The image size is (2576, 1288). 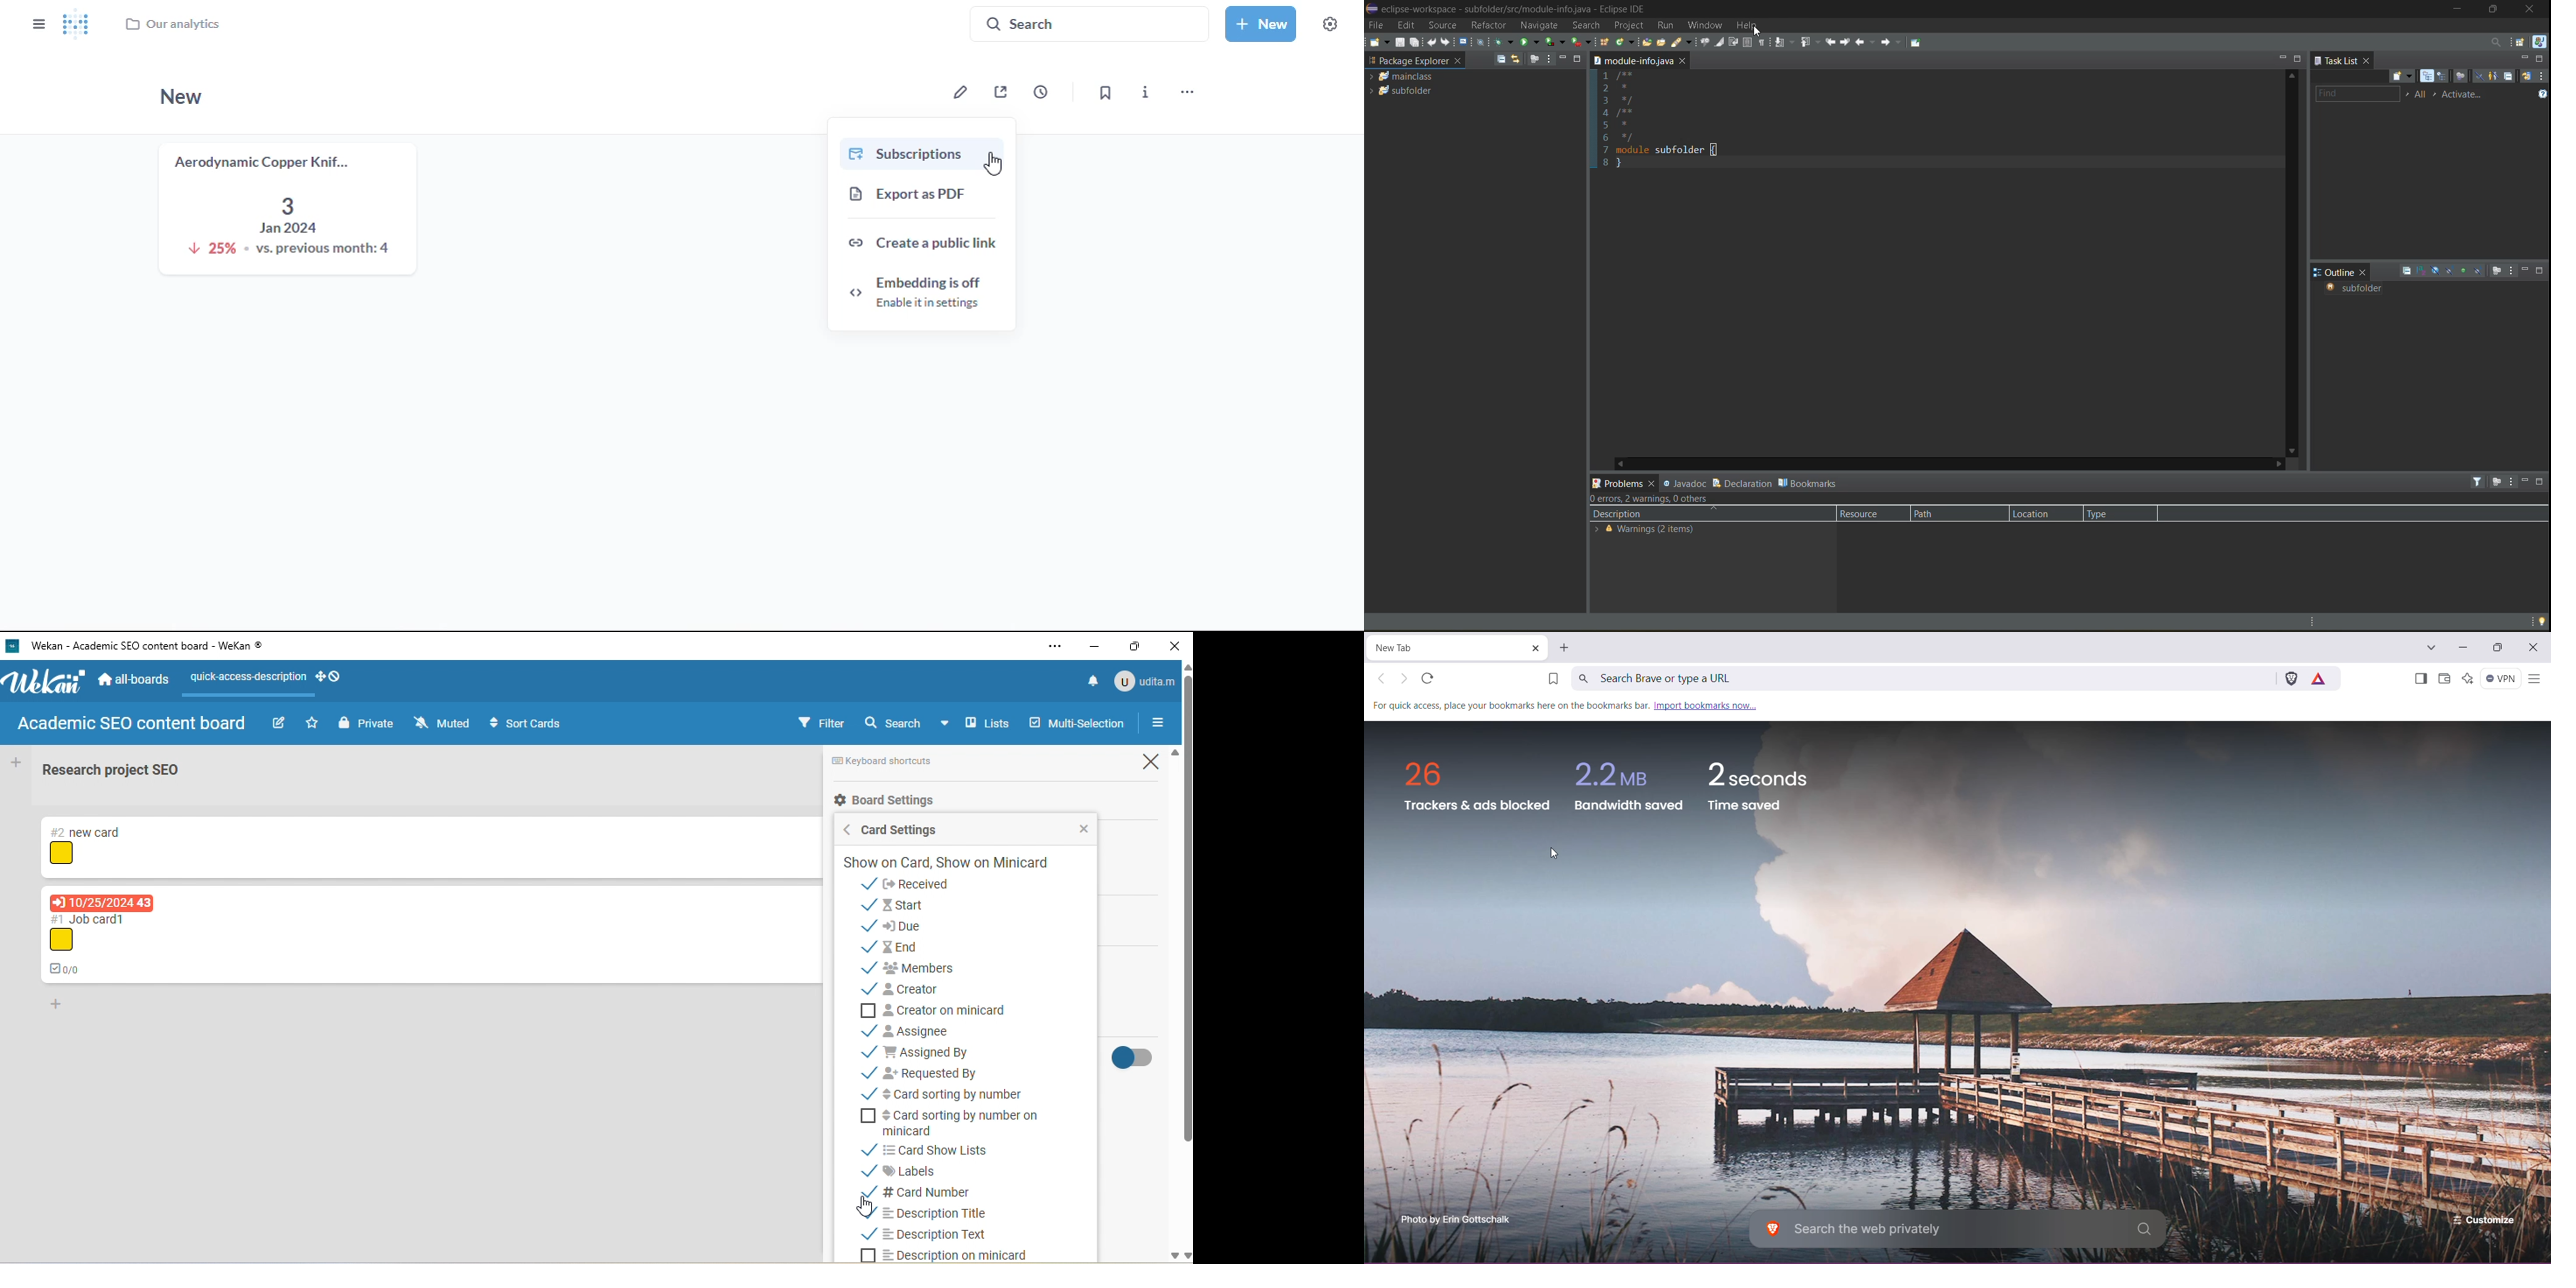 I want to click on due, so click(x=925, y=926).